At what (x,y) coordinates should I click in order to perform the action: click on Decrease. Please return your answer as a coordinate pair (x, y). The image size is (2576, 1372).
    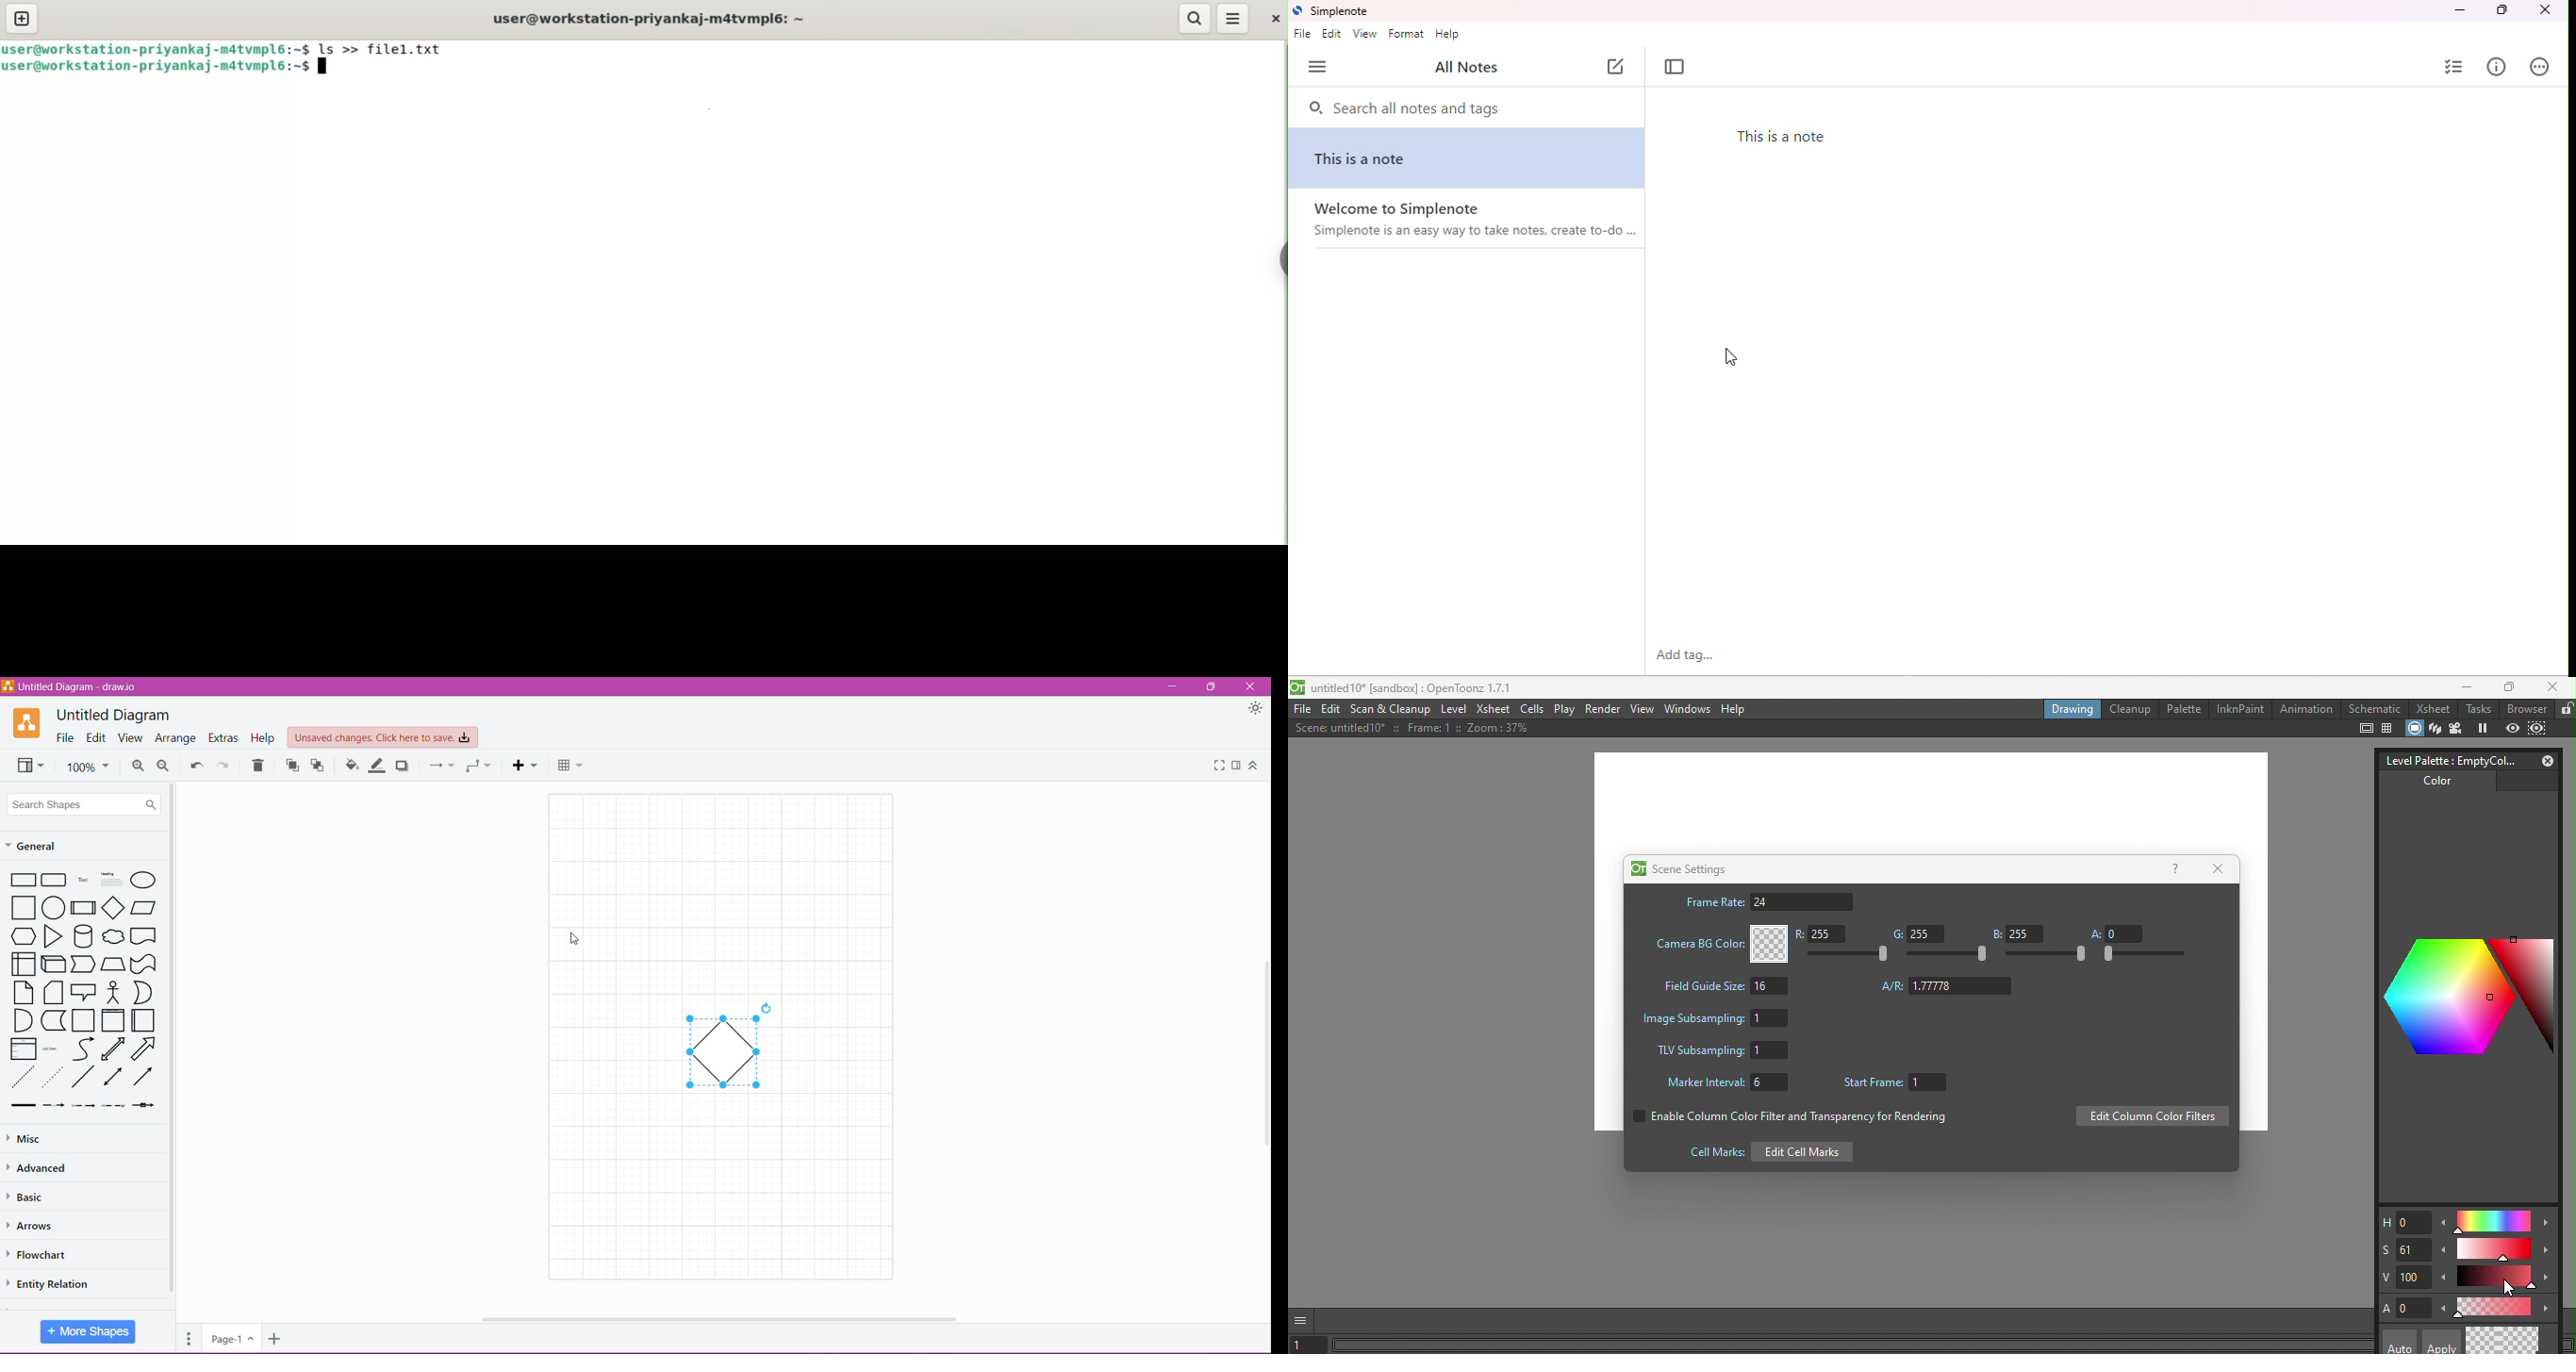
    Looking at the image, I should click on (2443, 1311).